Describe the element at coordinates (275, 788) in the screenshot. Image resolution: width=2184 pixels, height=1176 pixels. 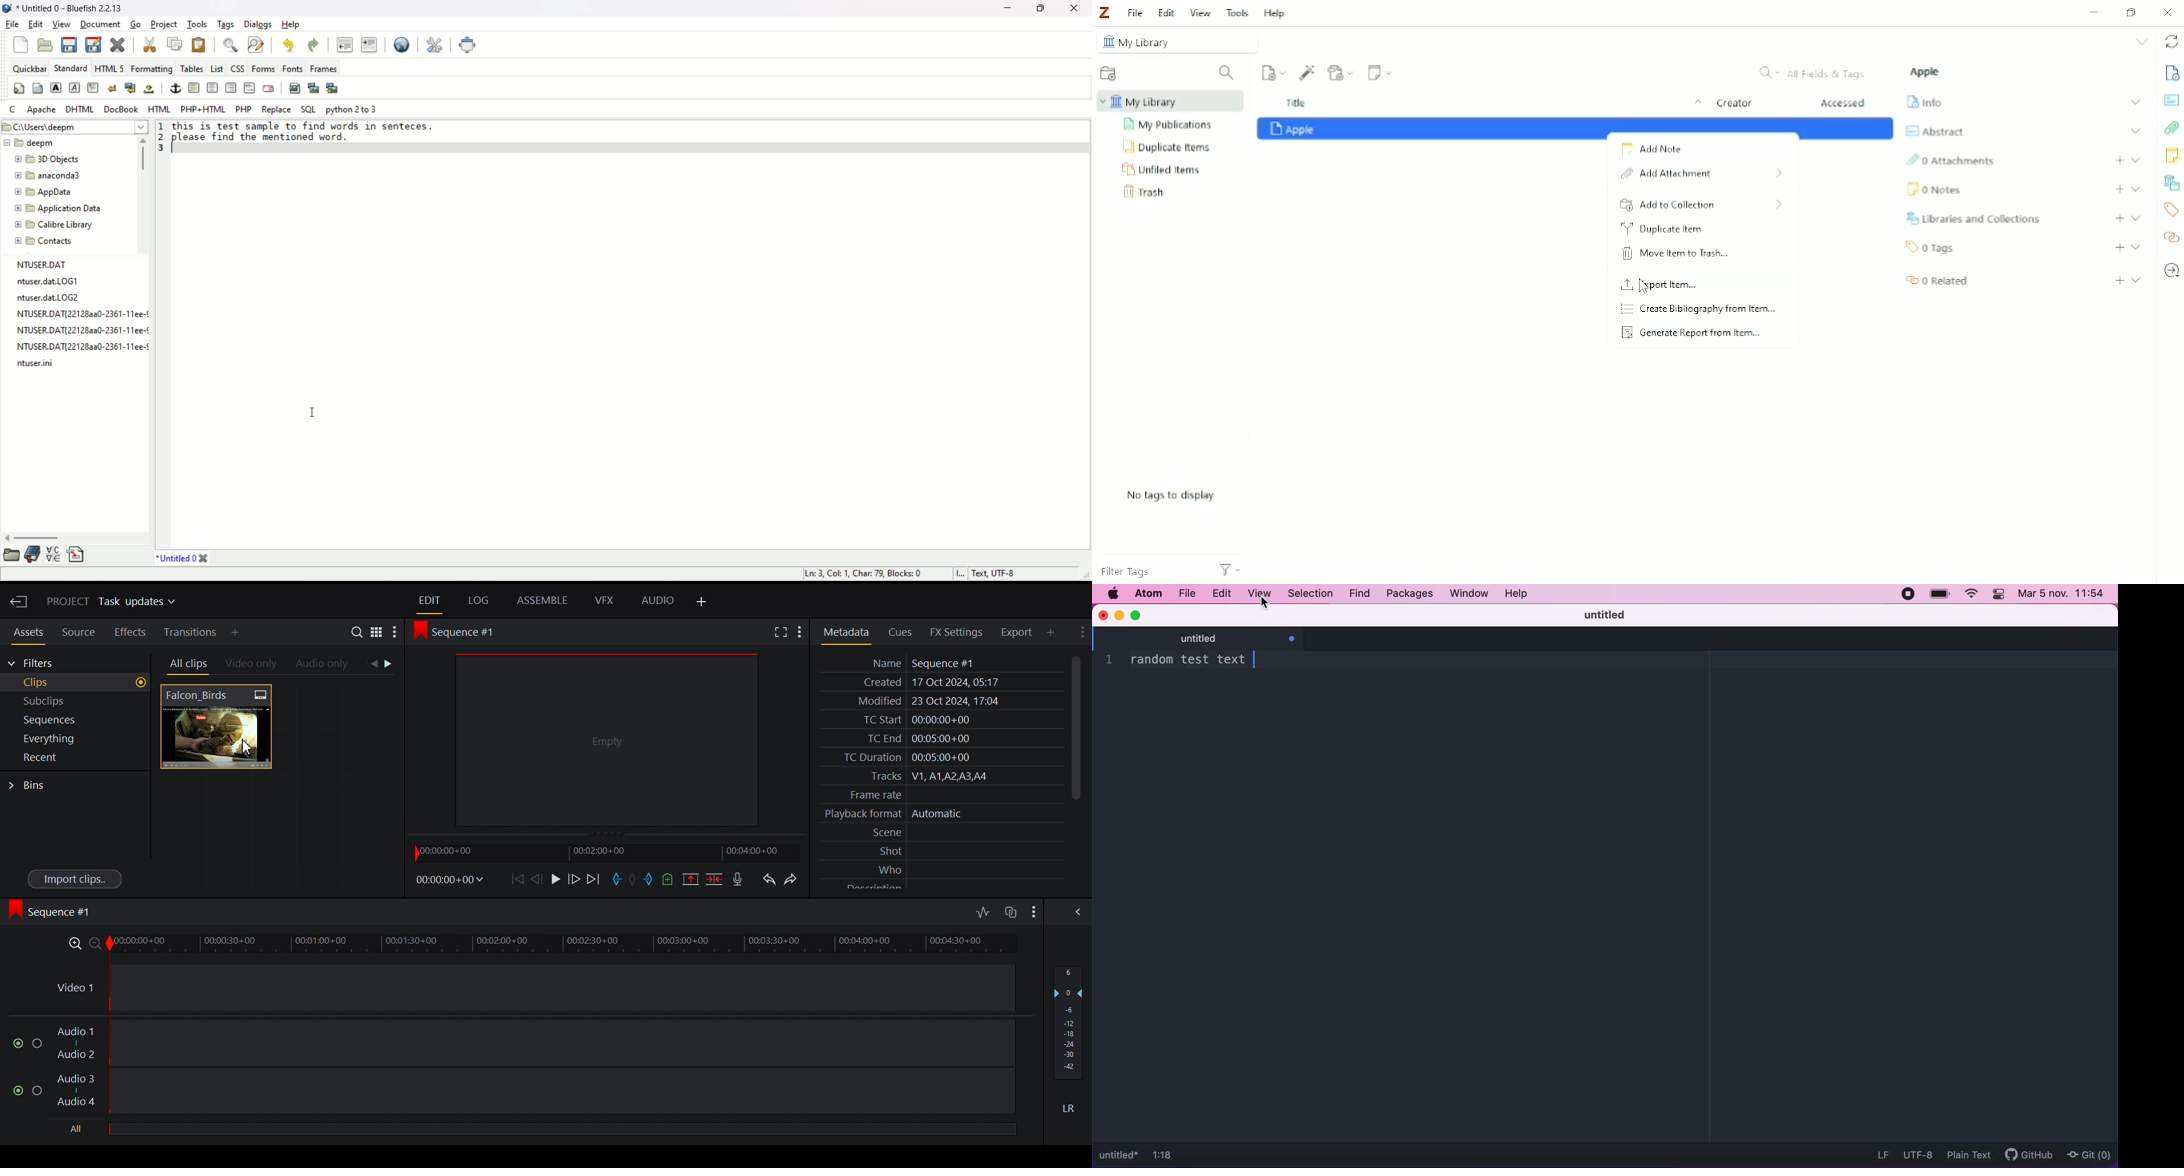
I see `Clip Thumbnail` at that location.